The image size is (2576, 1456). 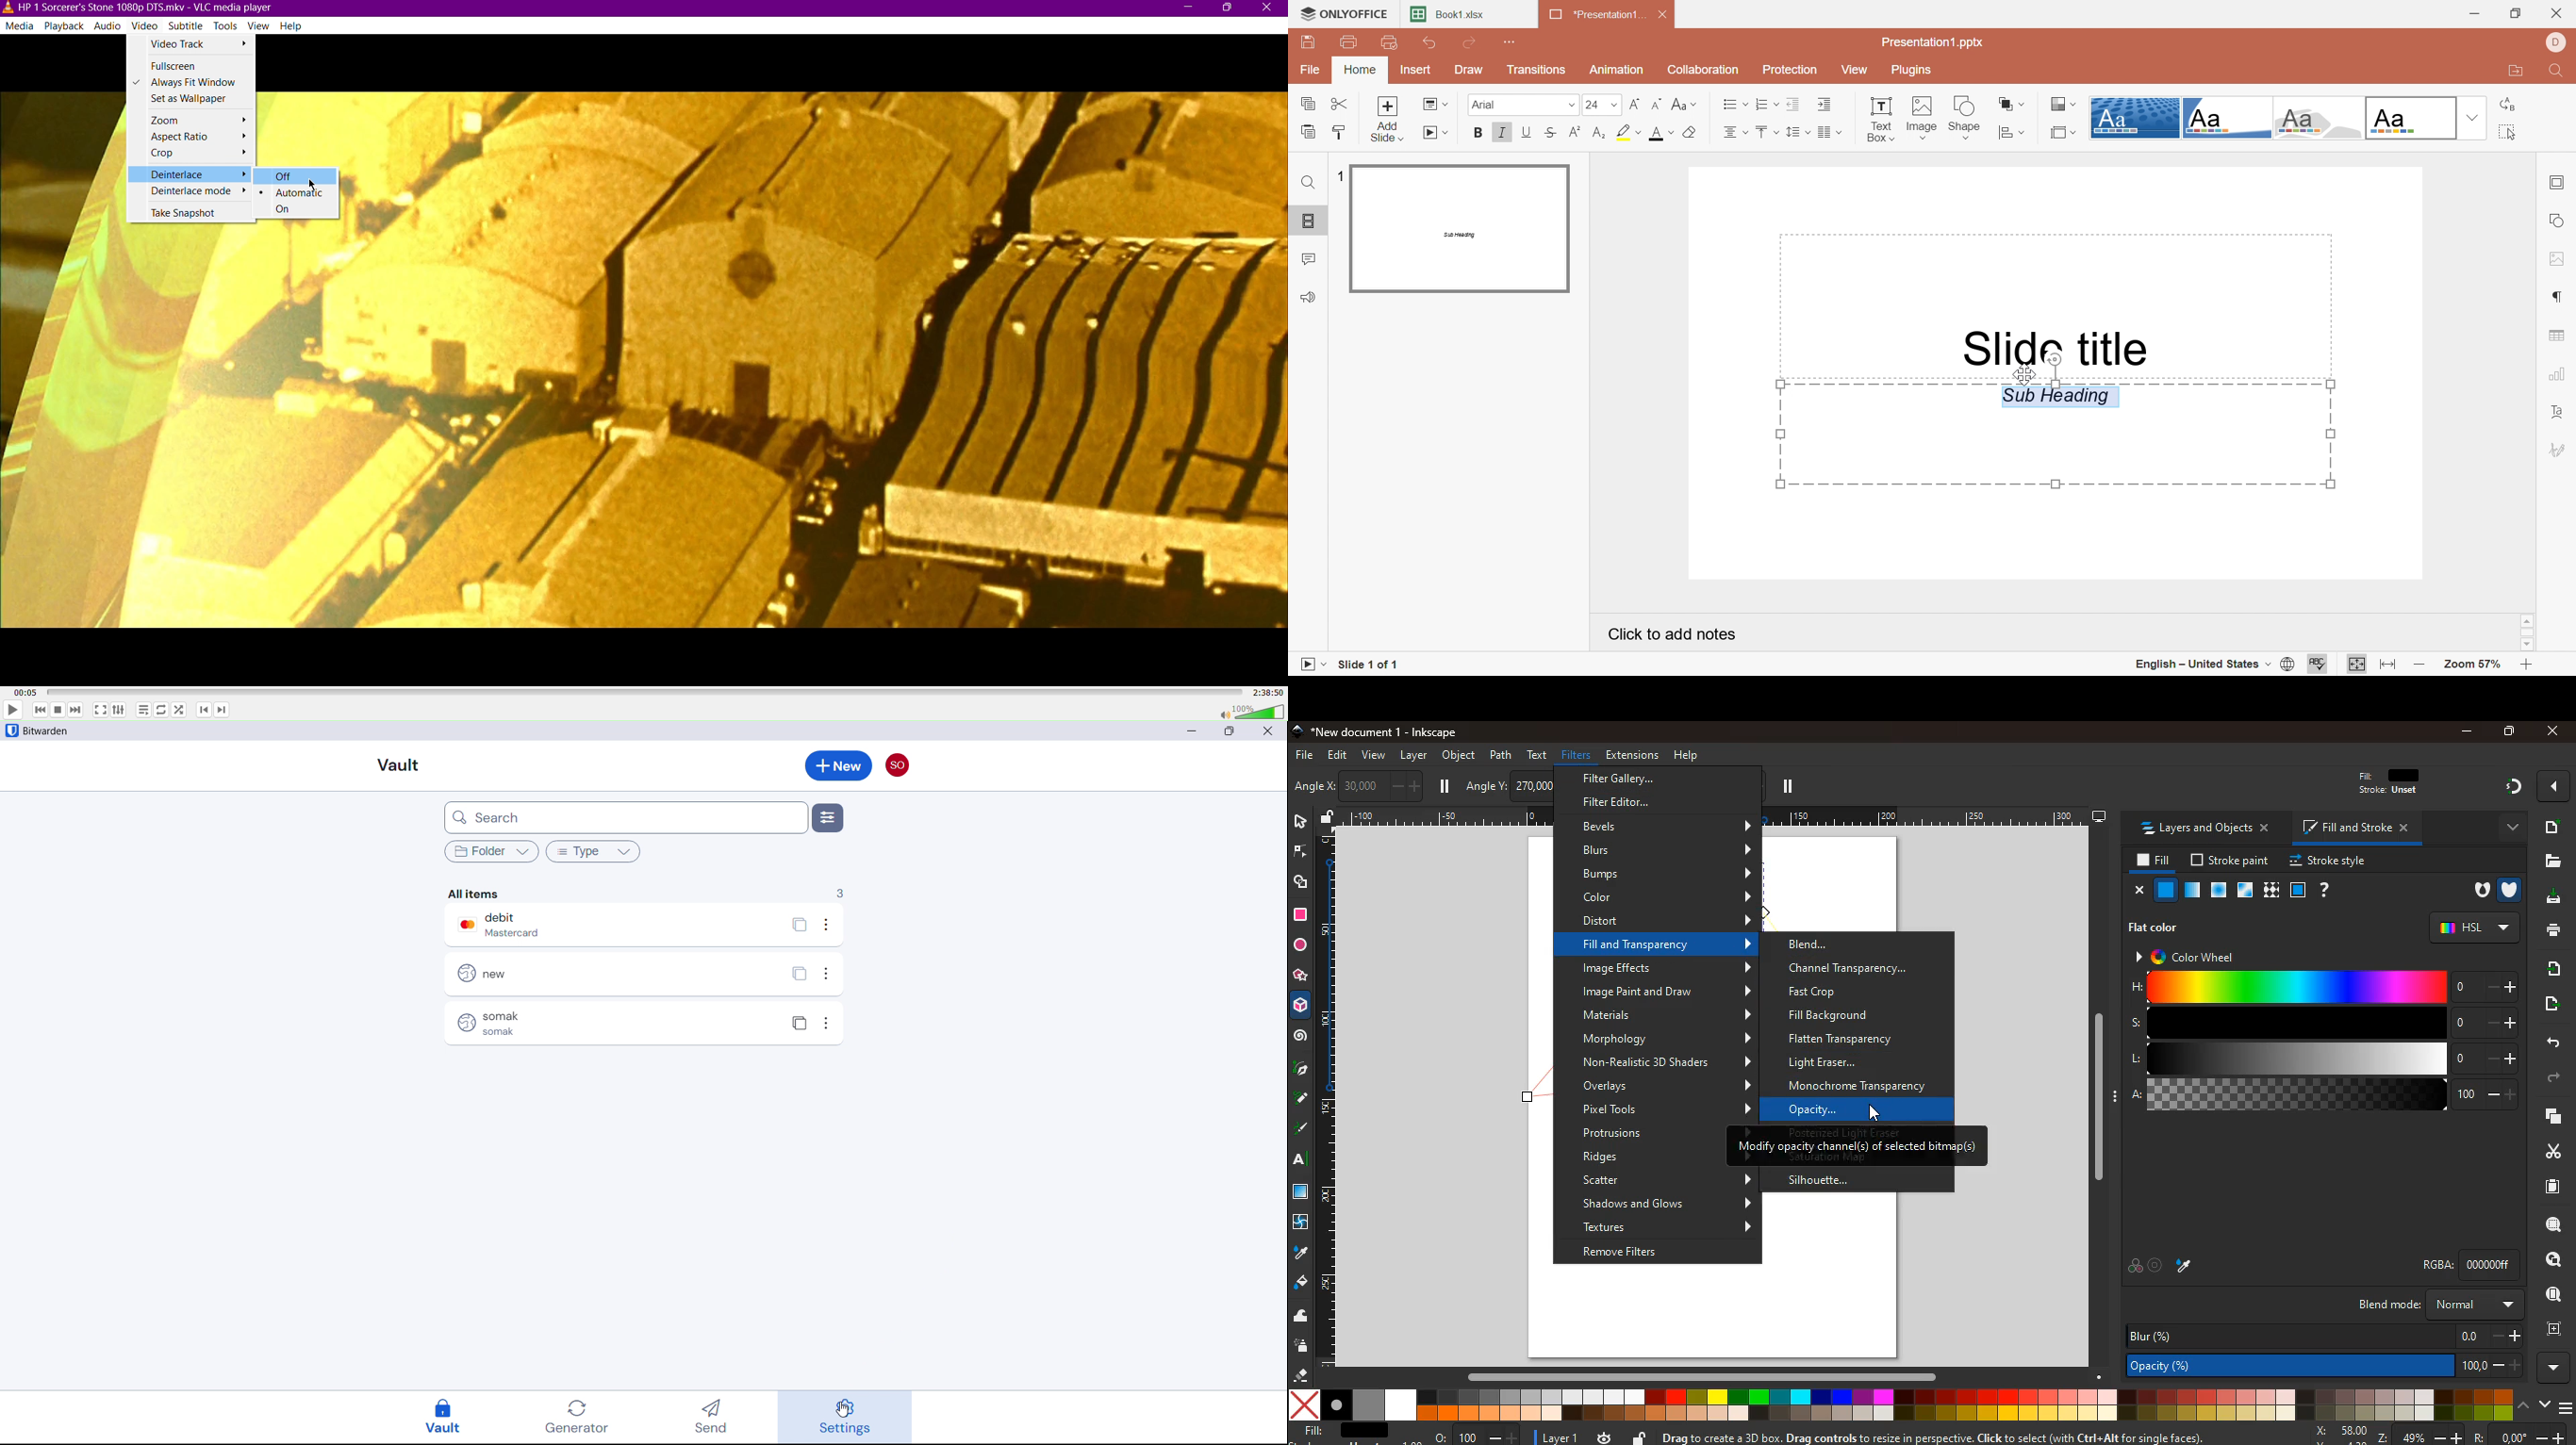 I want to click on unlock, so click(x=1328, y=818).